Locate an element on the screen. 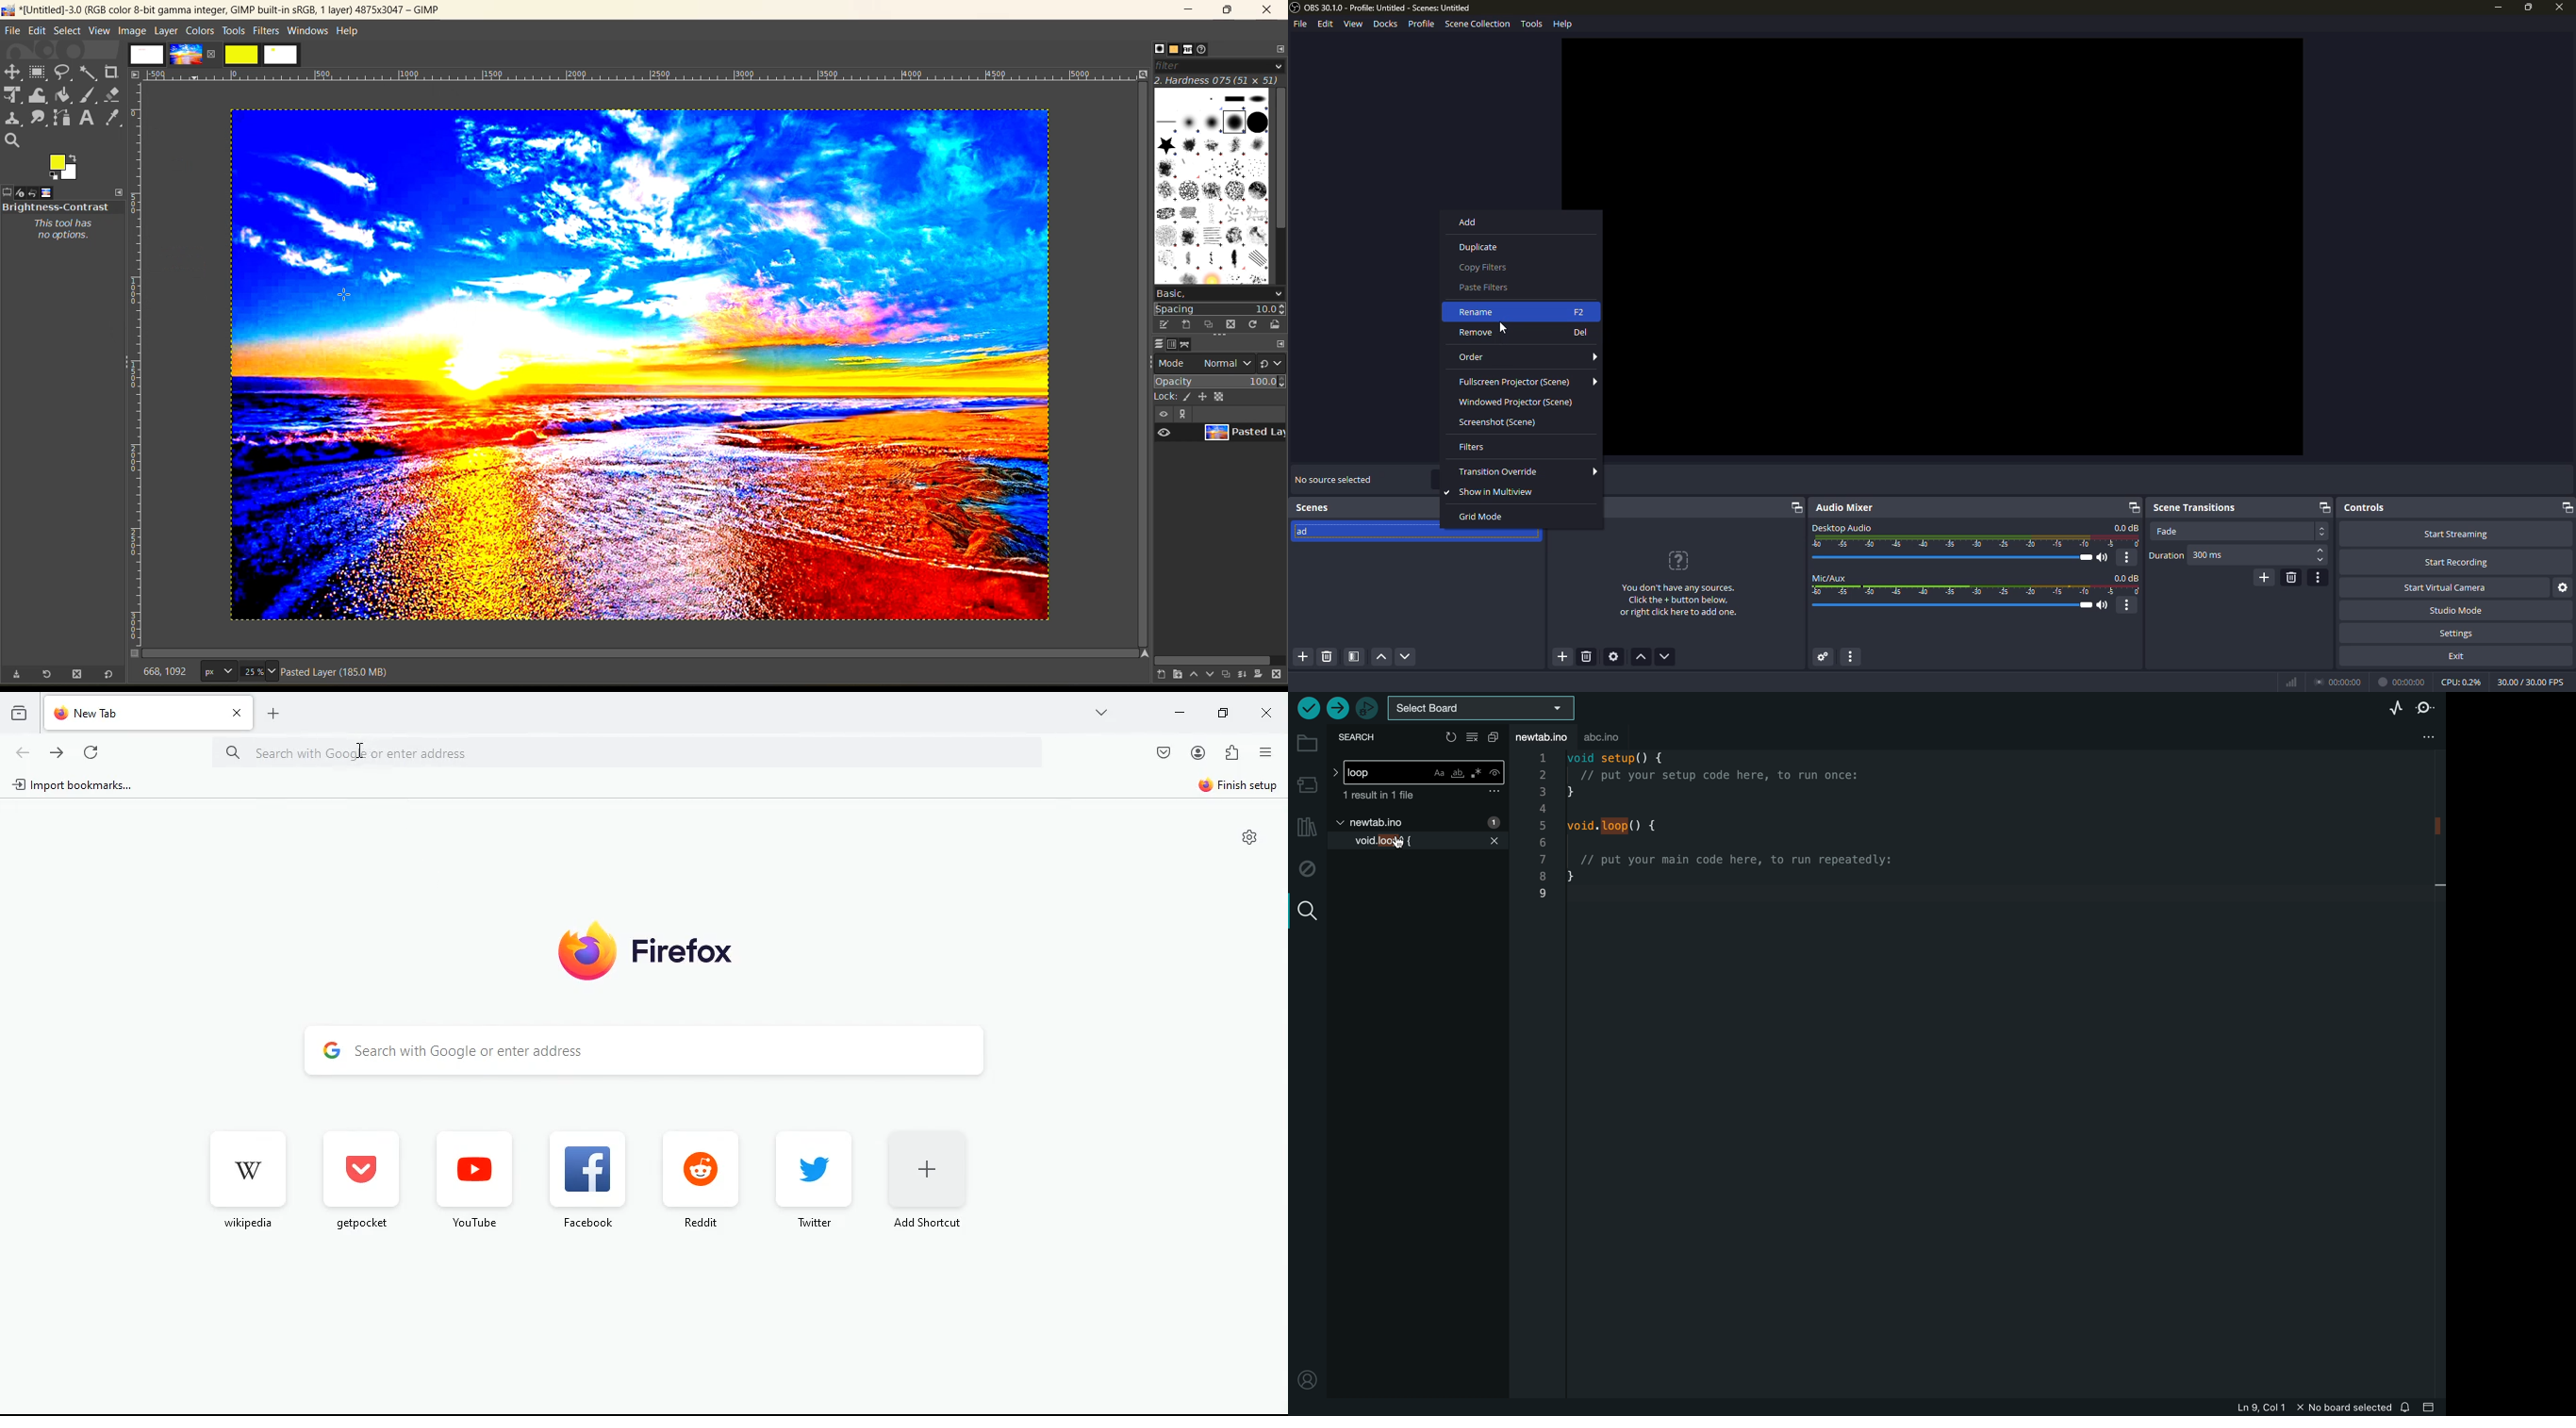 The height and width of the screenshot is (1428, 2576). fade is located at coordinates (2167, 531).